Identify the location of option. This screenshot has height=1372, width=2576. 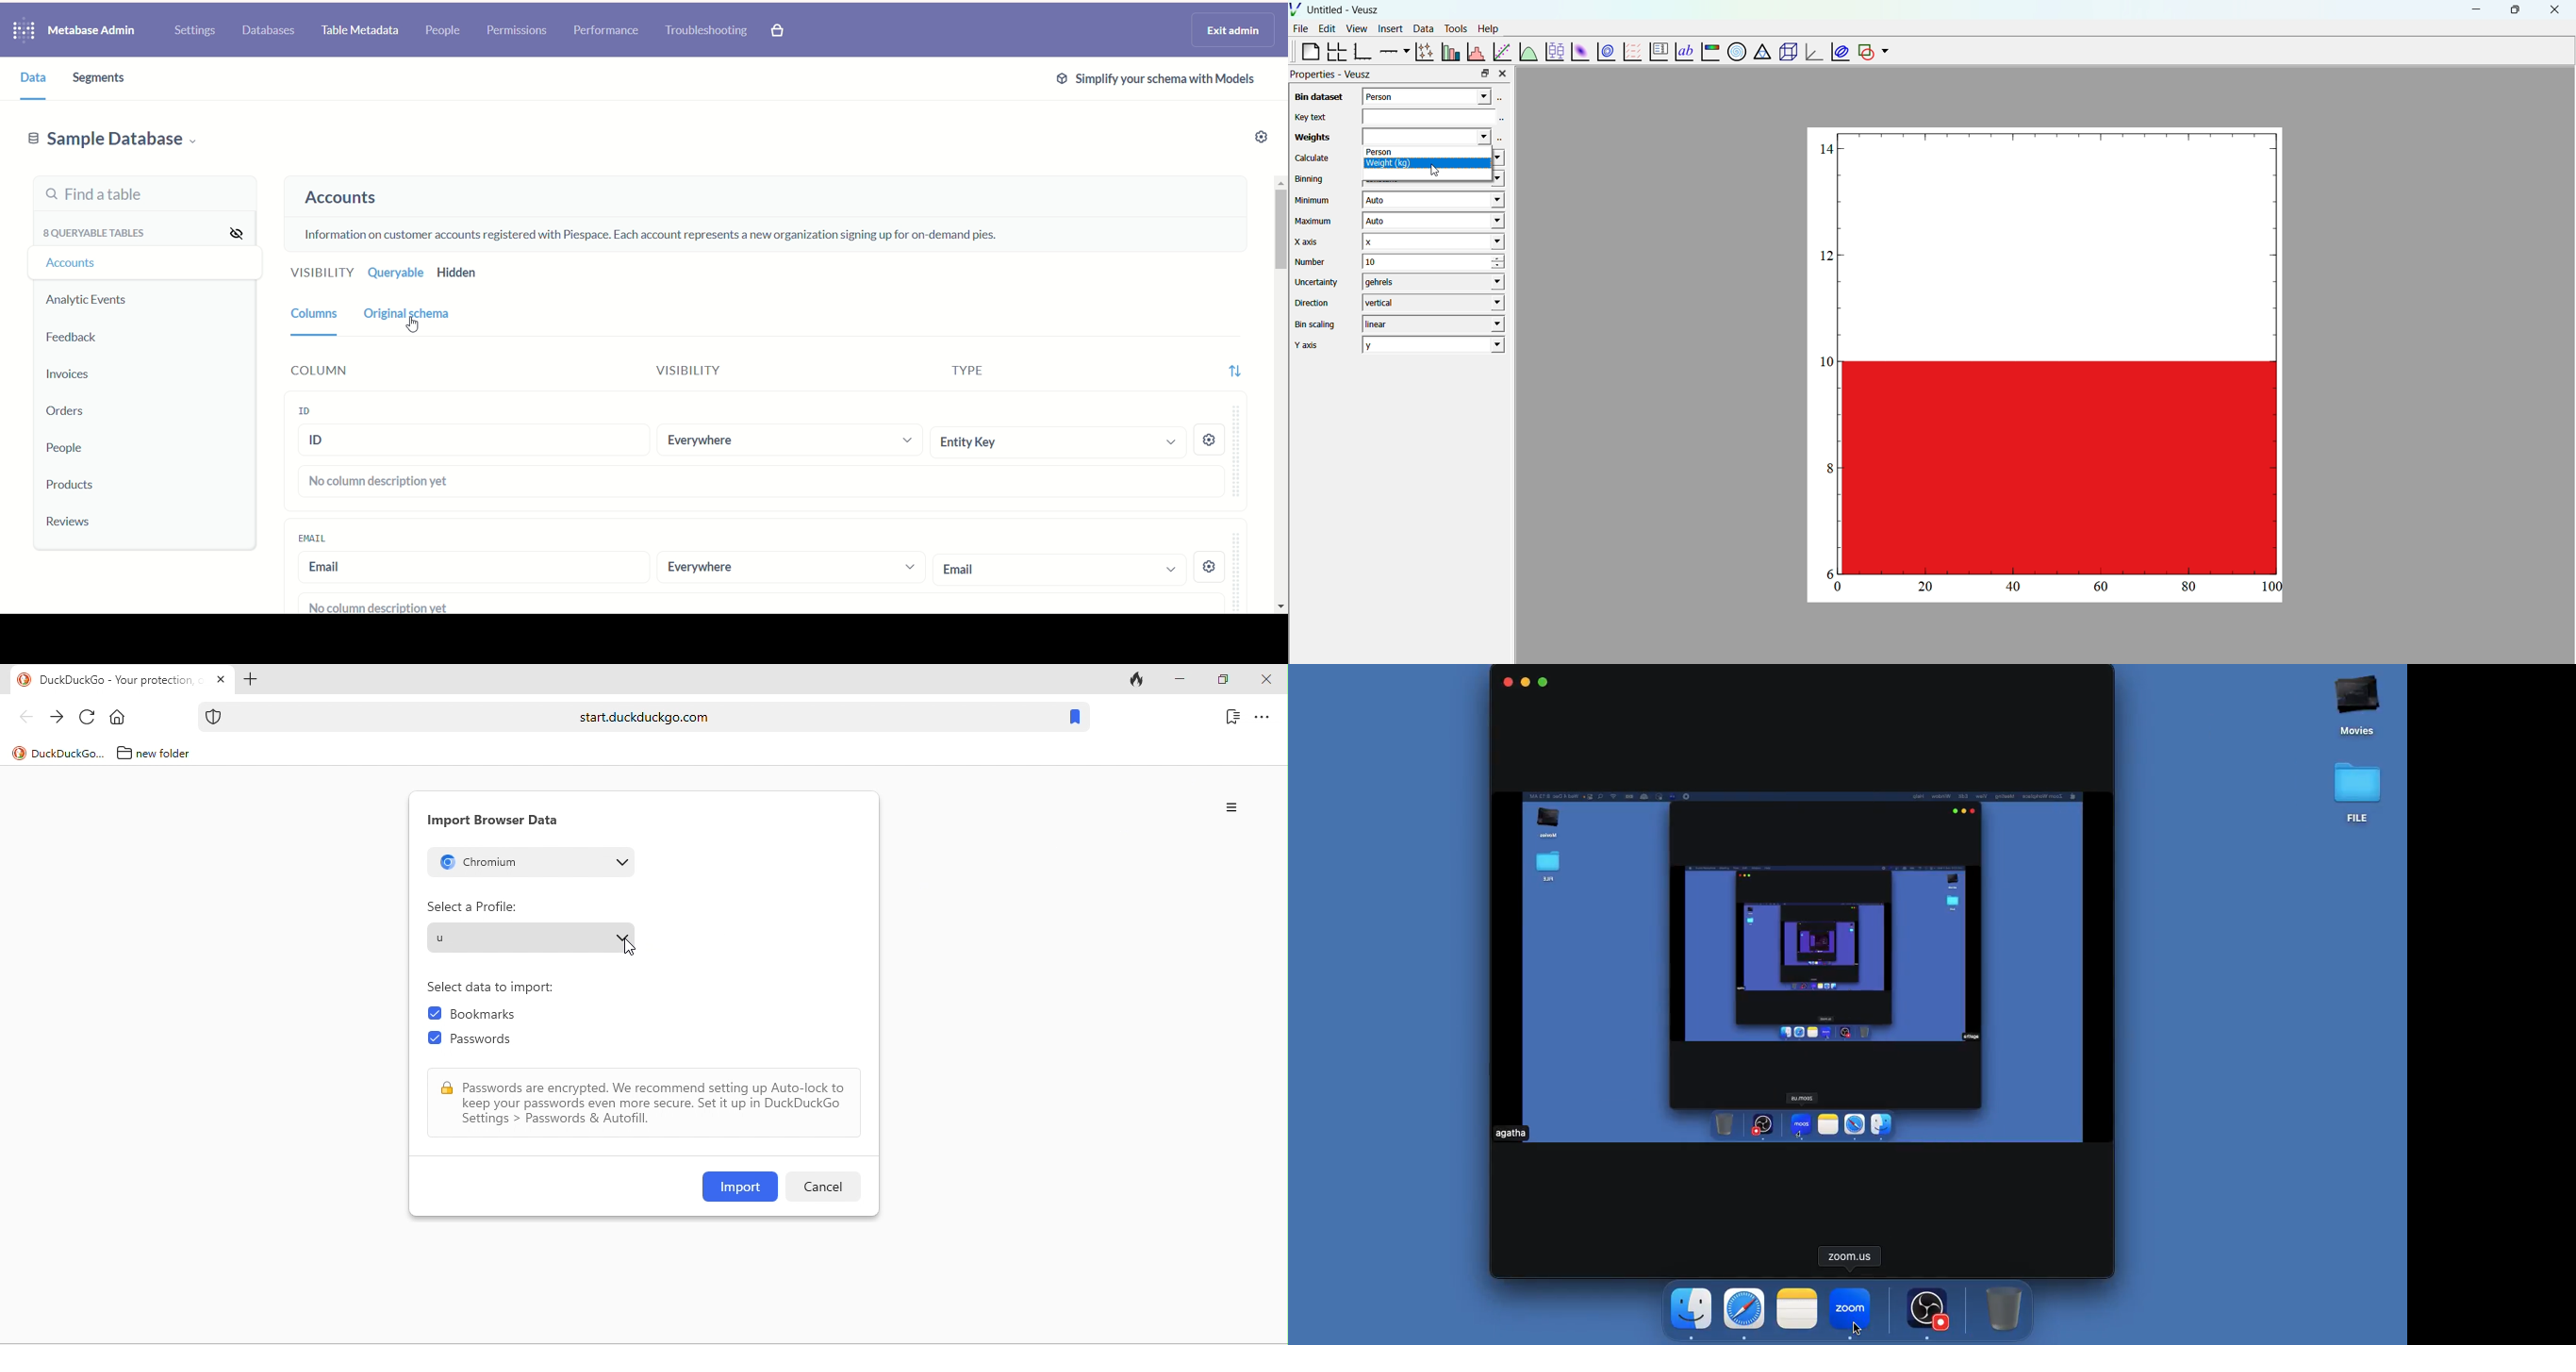
(1233, 807).